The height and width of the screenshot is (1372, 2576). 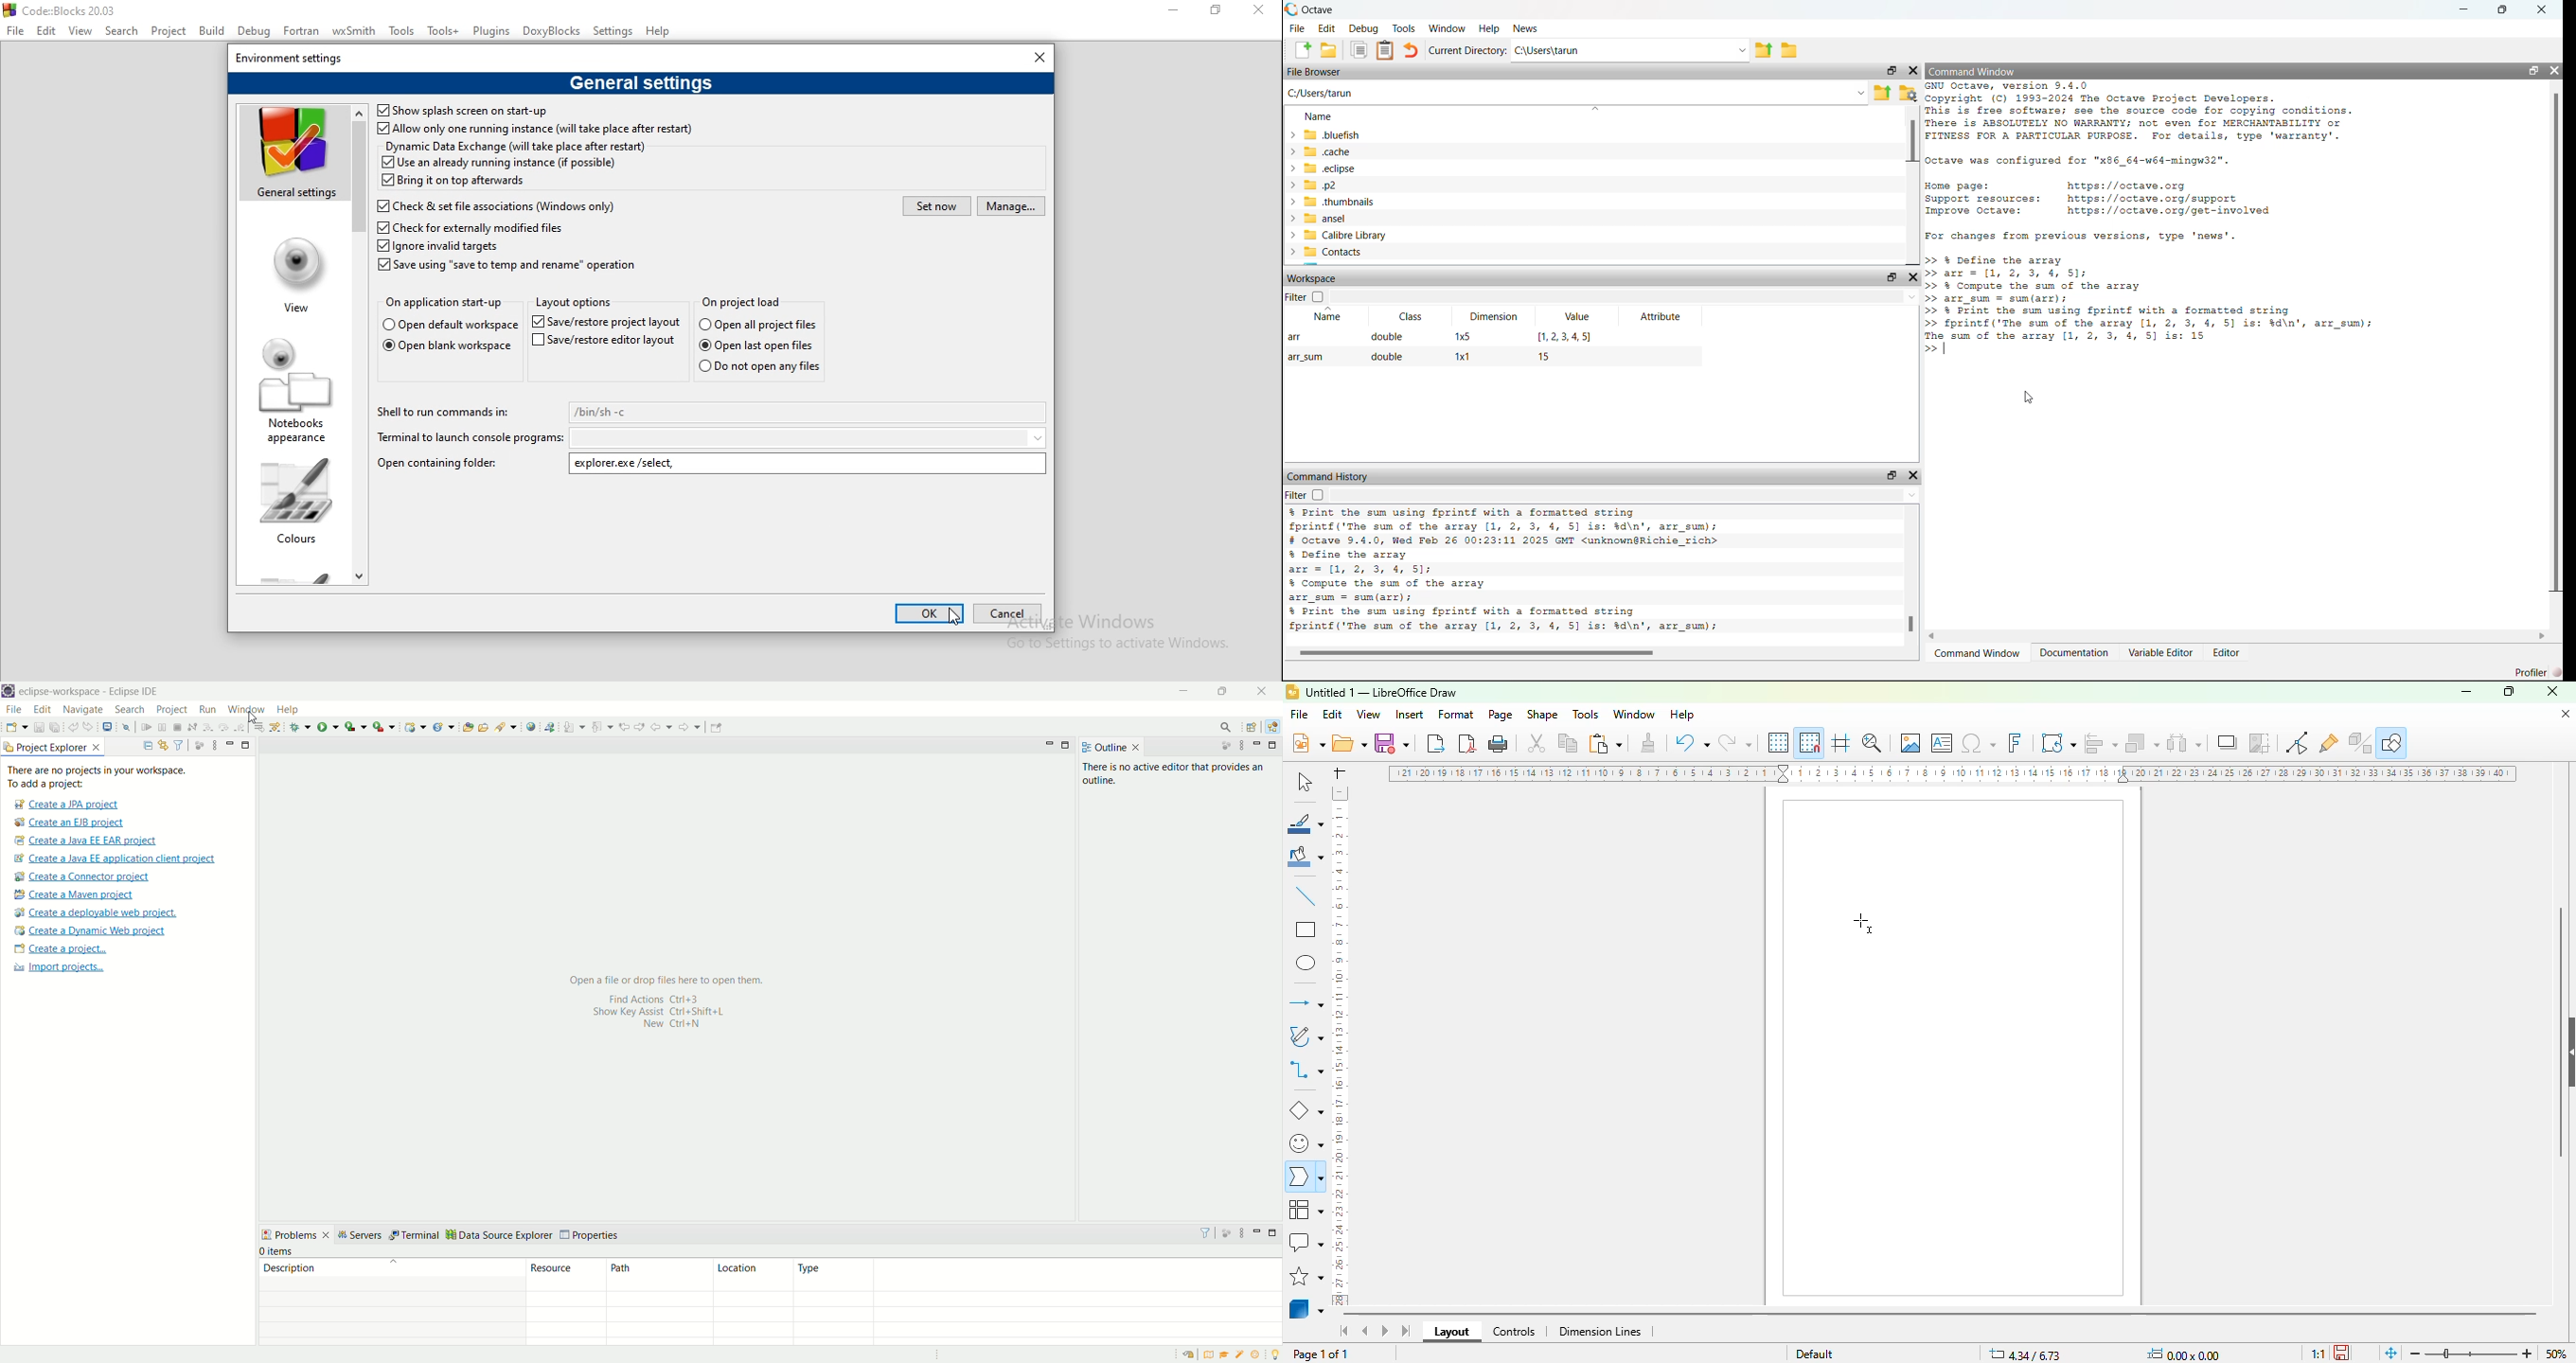 What do you see at coordinates (294, 500) in the screenshot?
I see `colours` at bounding box center [294, 500].